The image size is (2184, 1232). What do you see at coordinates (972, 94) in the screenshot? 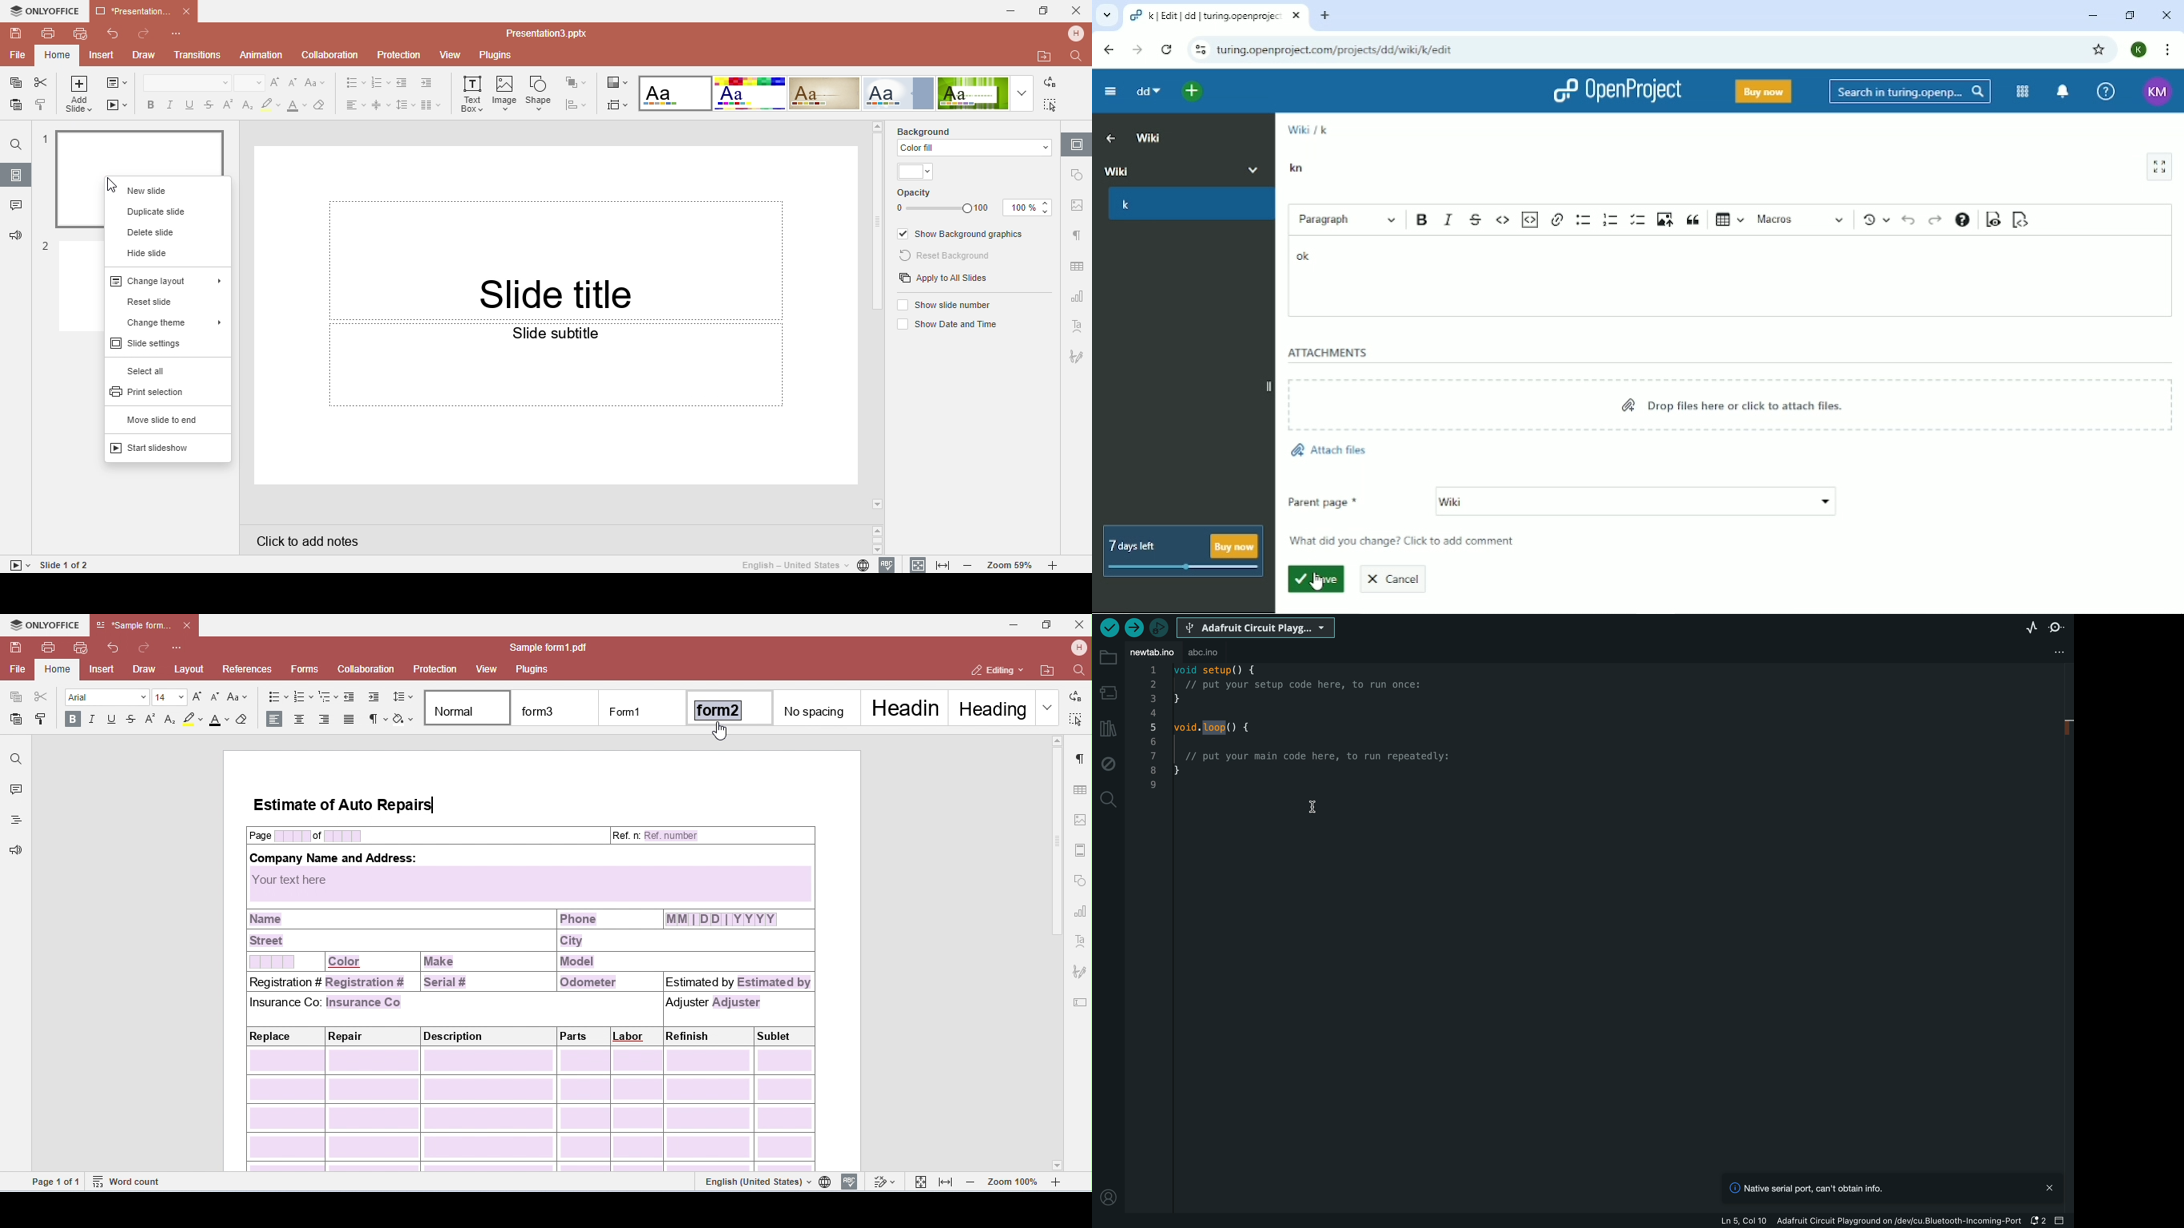
I see `Green leaf` at bounding box center [972, 94].